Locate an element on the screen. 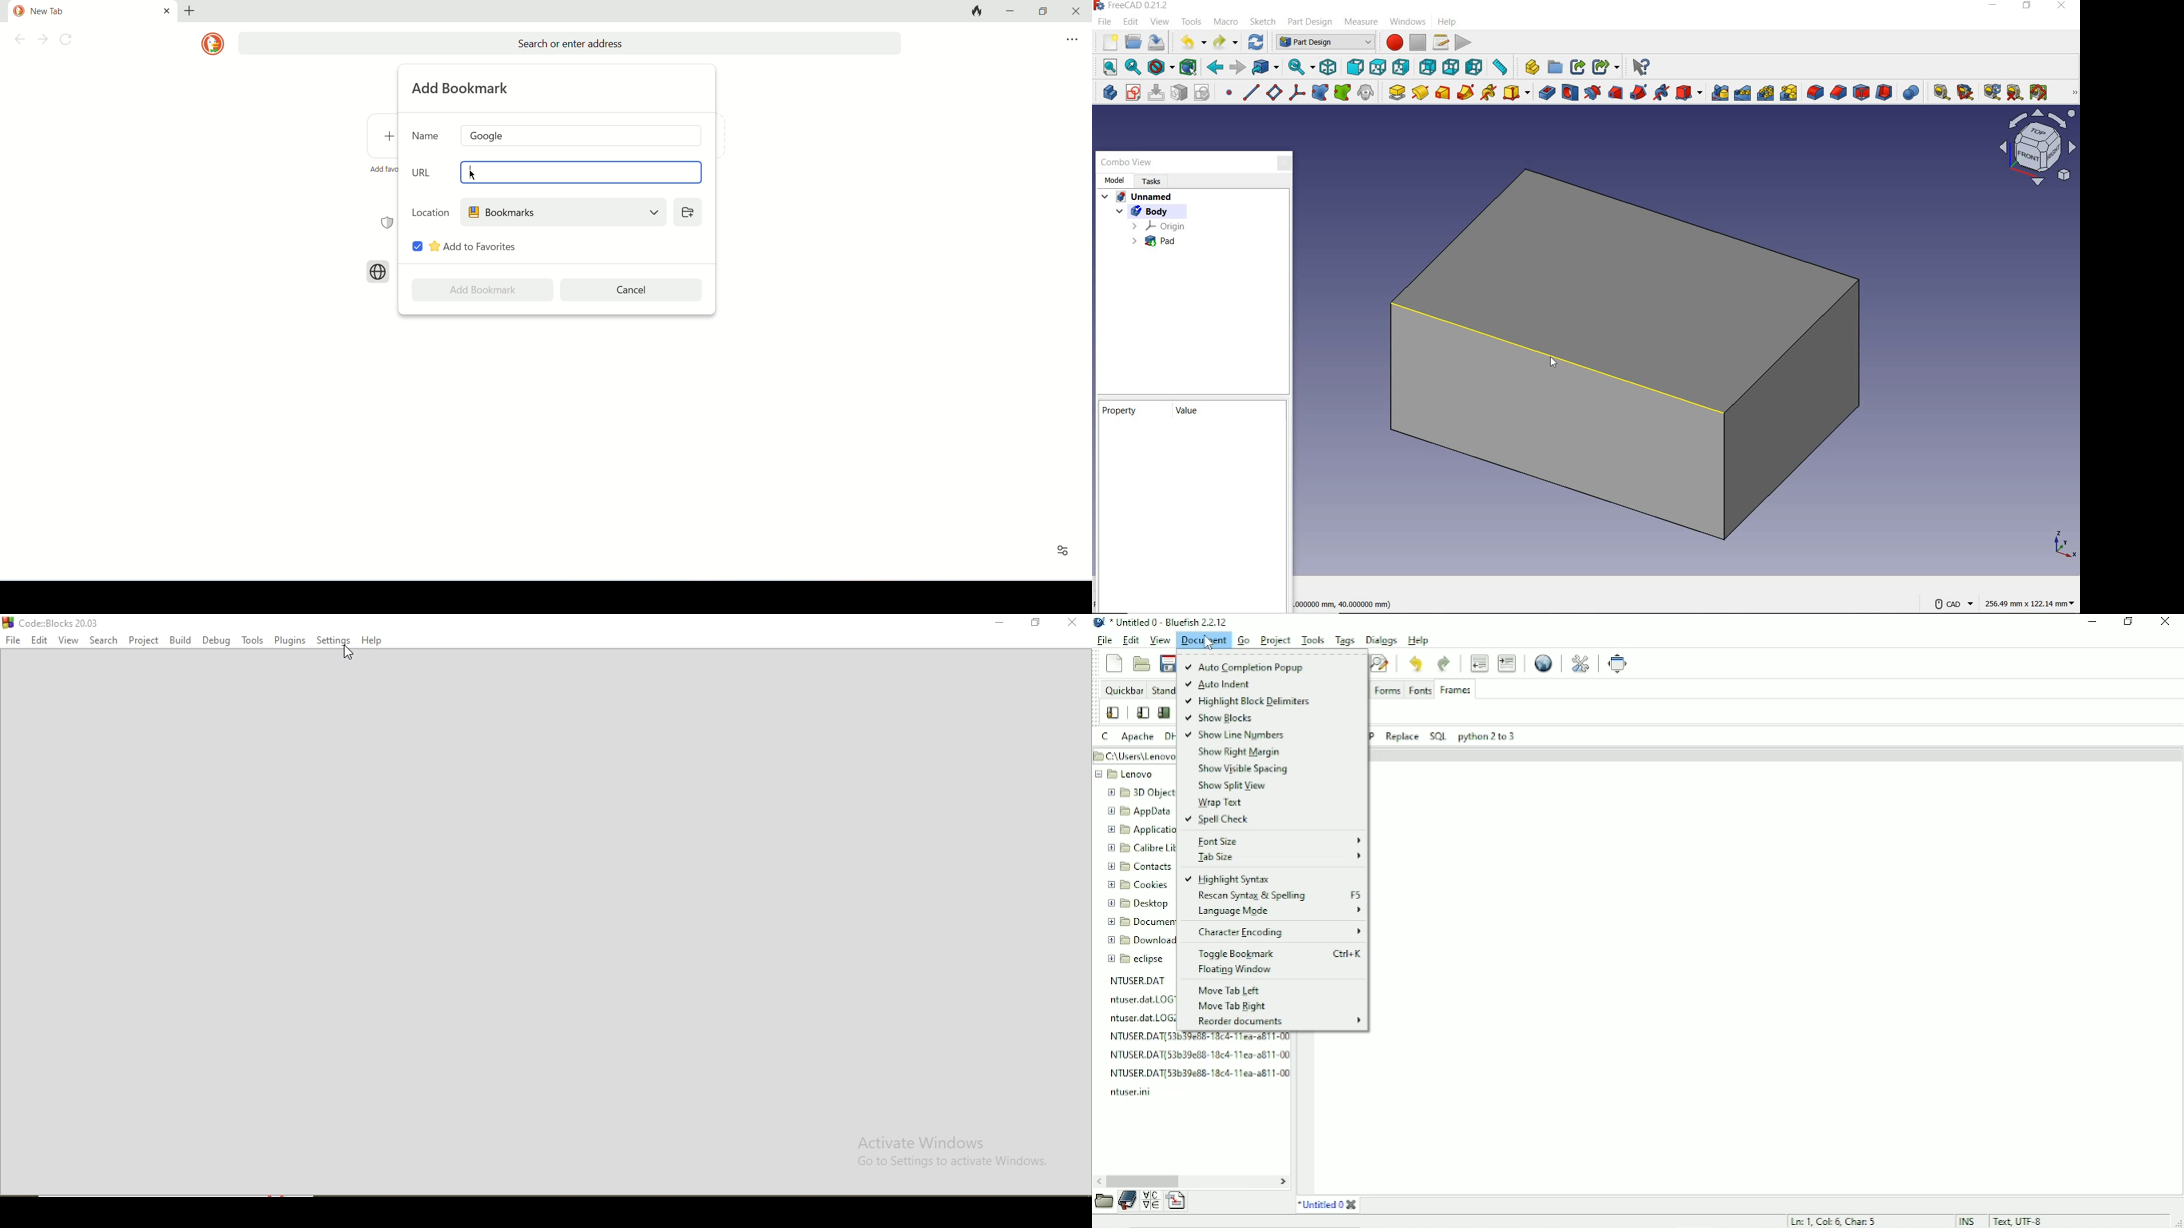  xyz points is located at coordinates (2062, 545).